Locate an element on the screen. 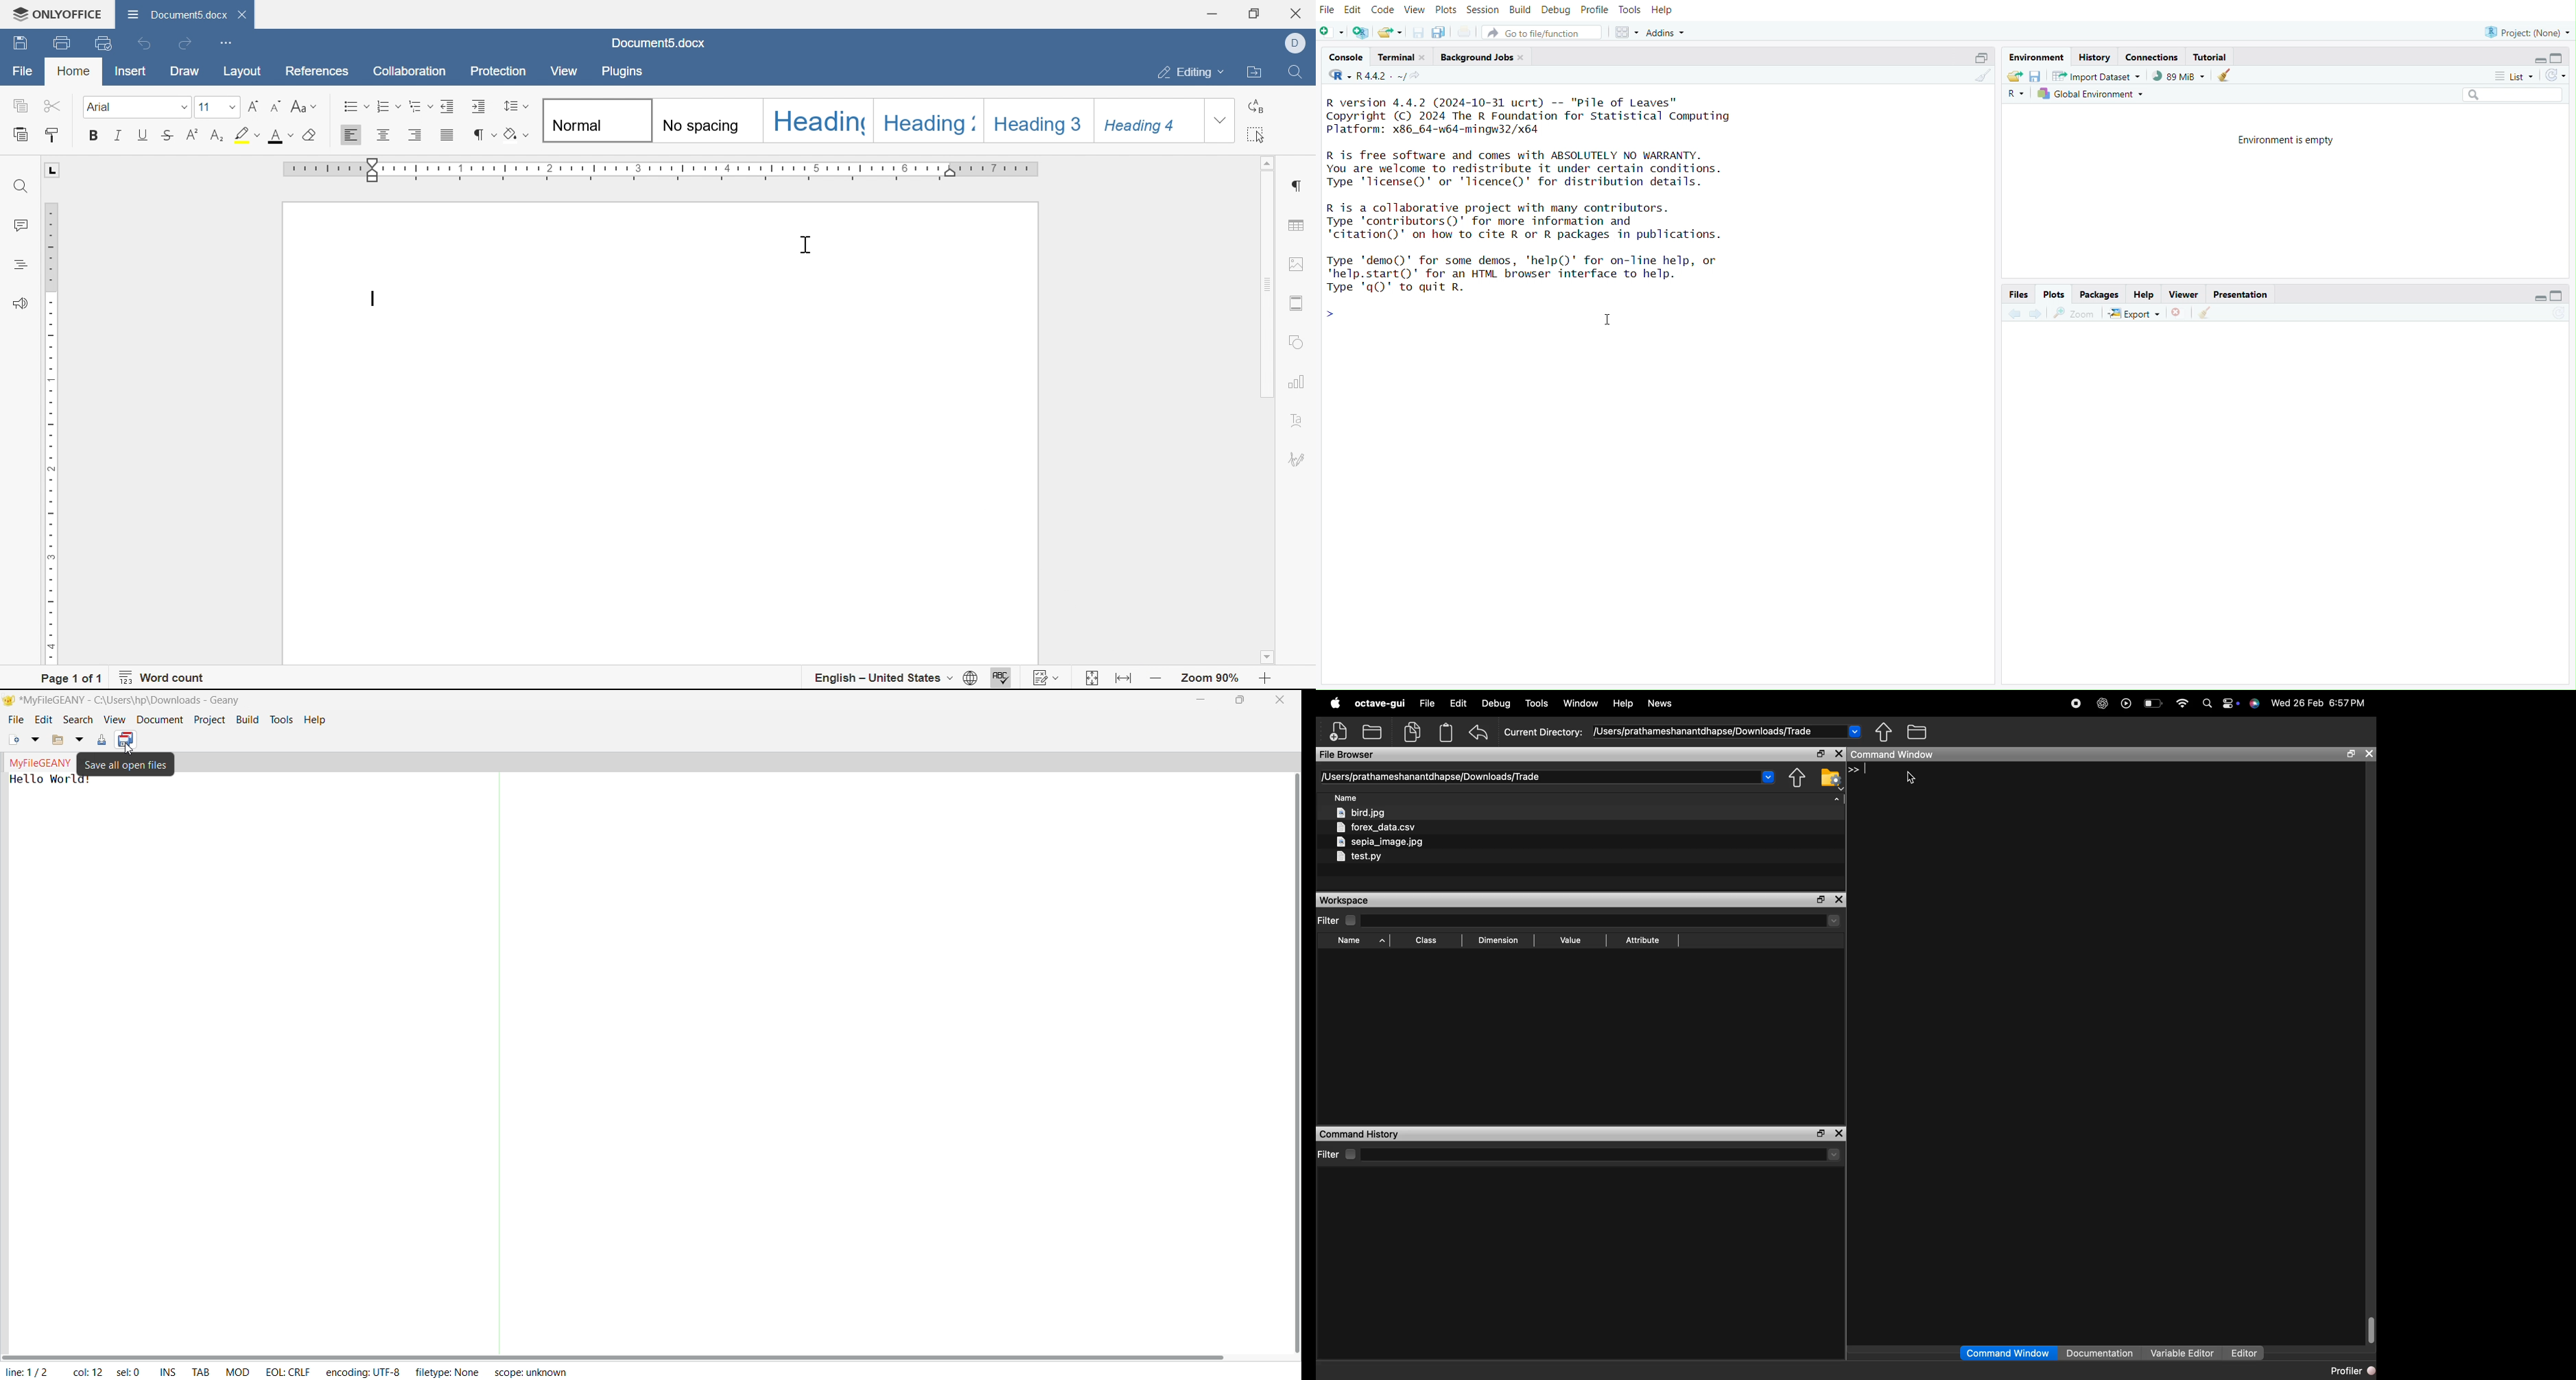 This screenshot has width=2576, height=1400. View the current working directory is located at coordinates (1429, 76).